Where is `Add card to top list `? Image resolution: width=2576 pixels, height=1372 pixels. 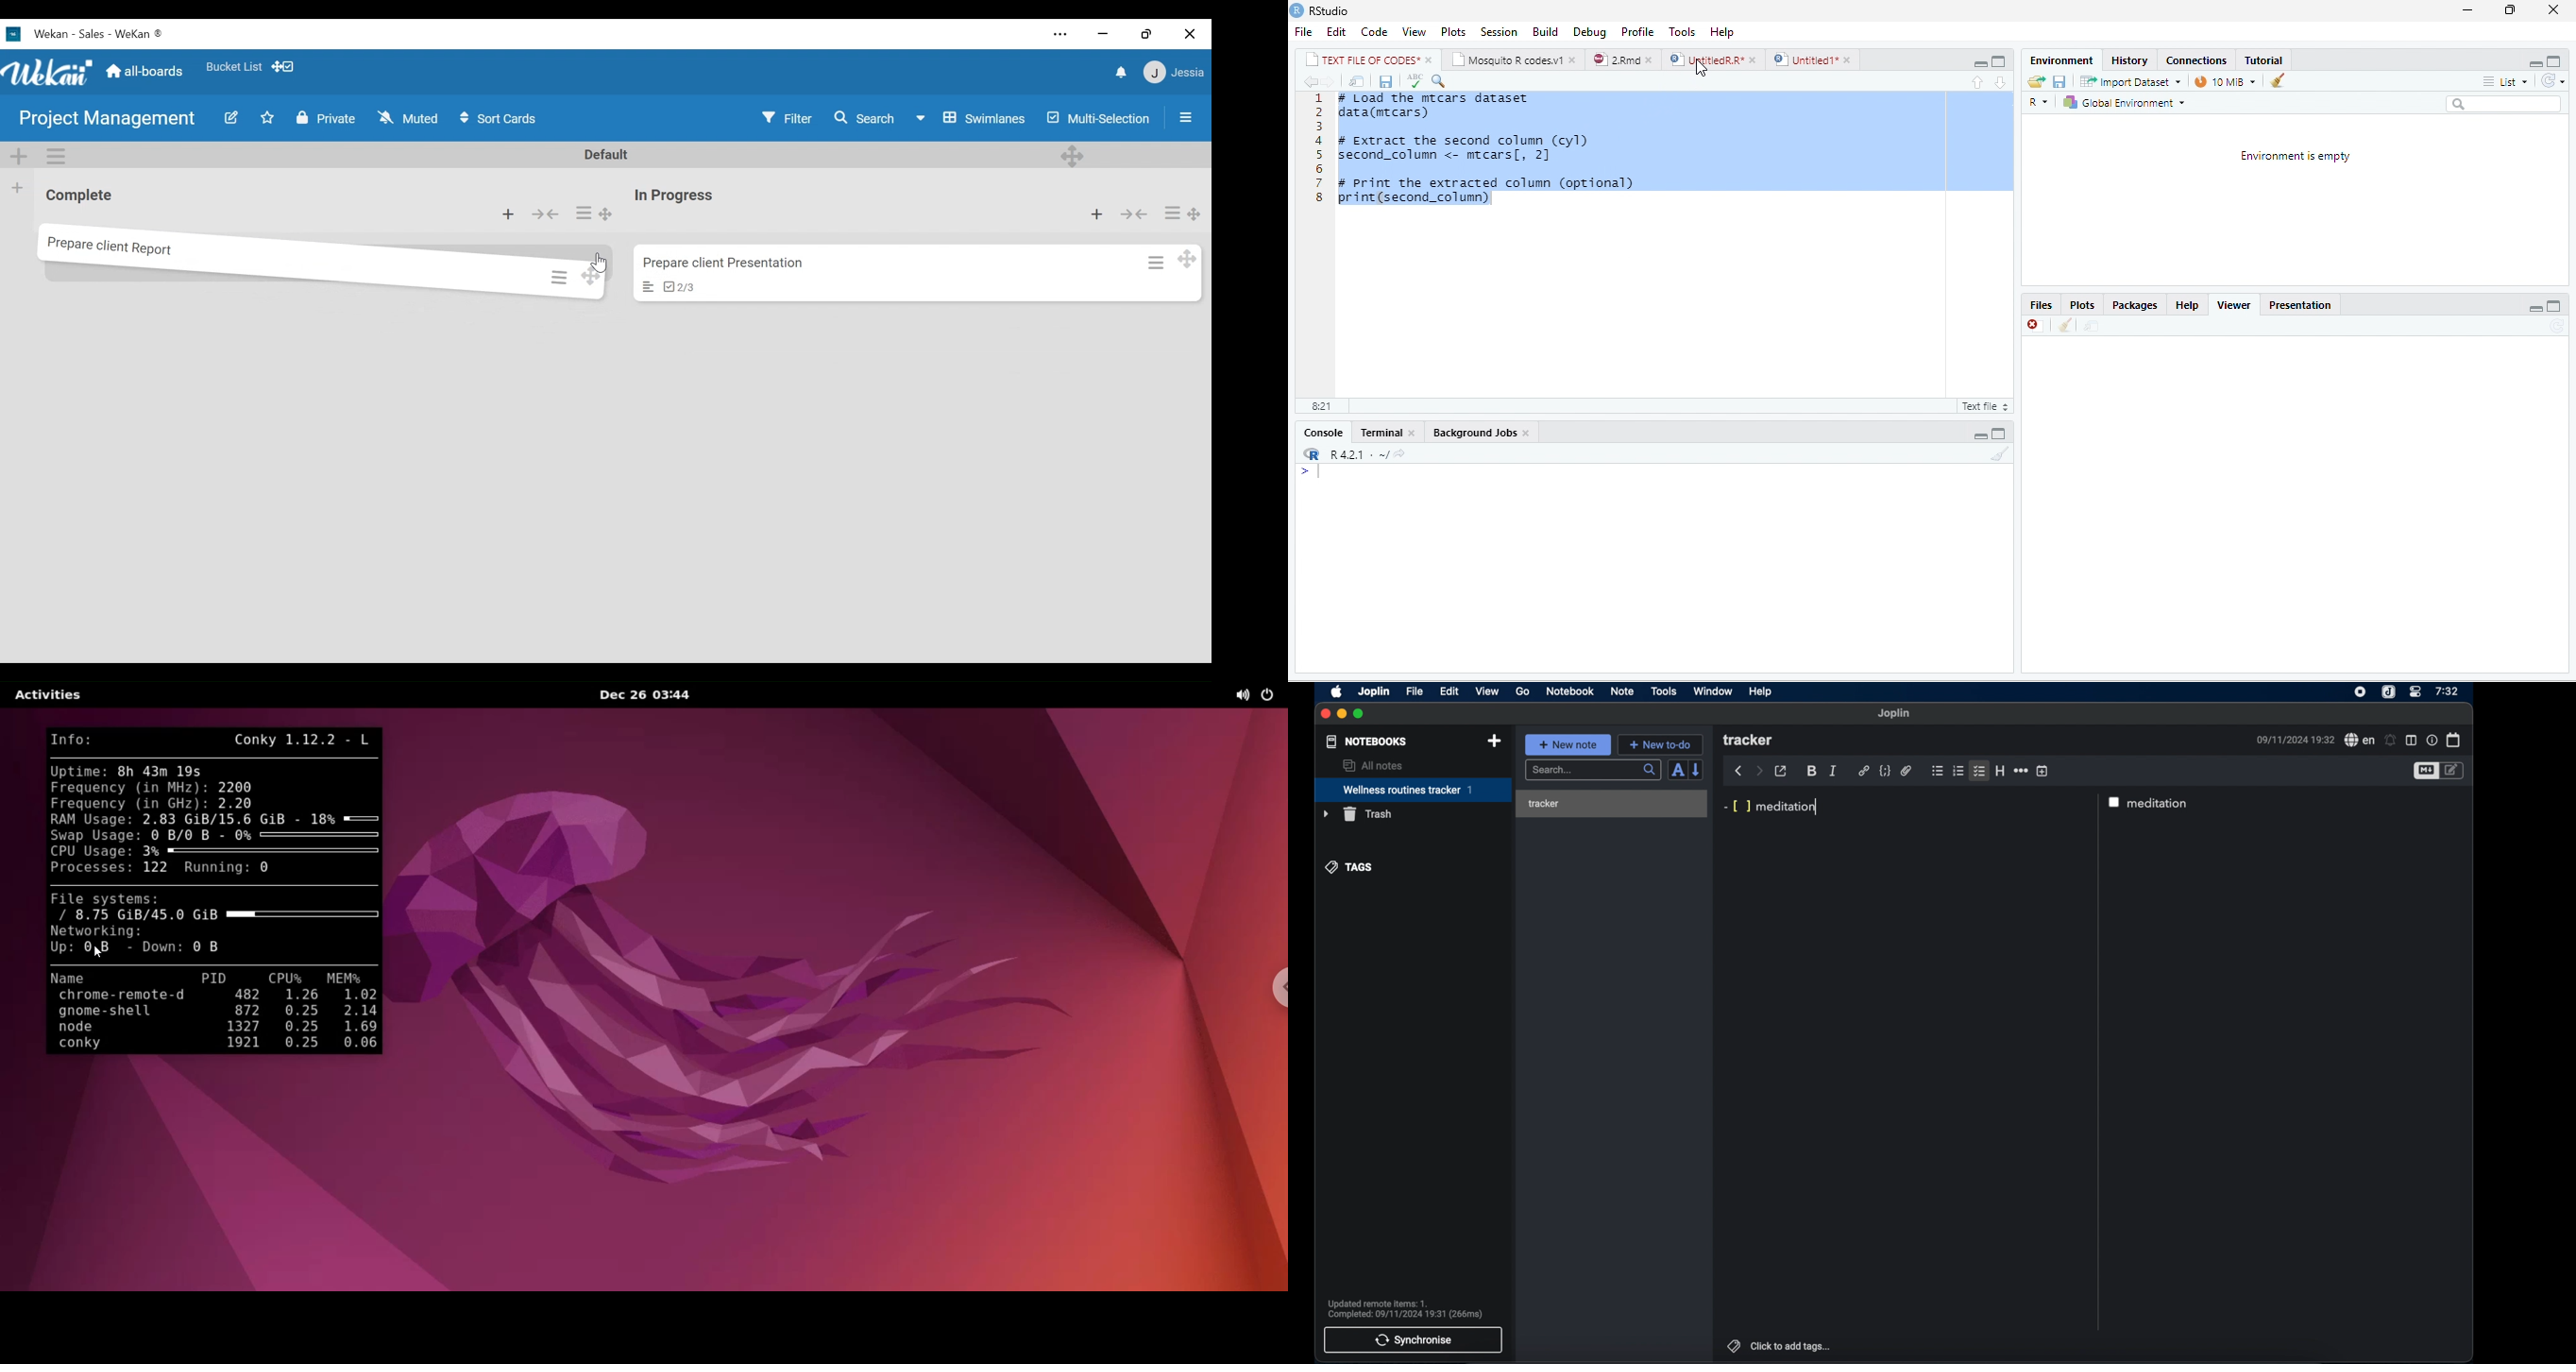 Add card to top list  is located at coordinates (1097, 215).